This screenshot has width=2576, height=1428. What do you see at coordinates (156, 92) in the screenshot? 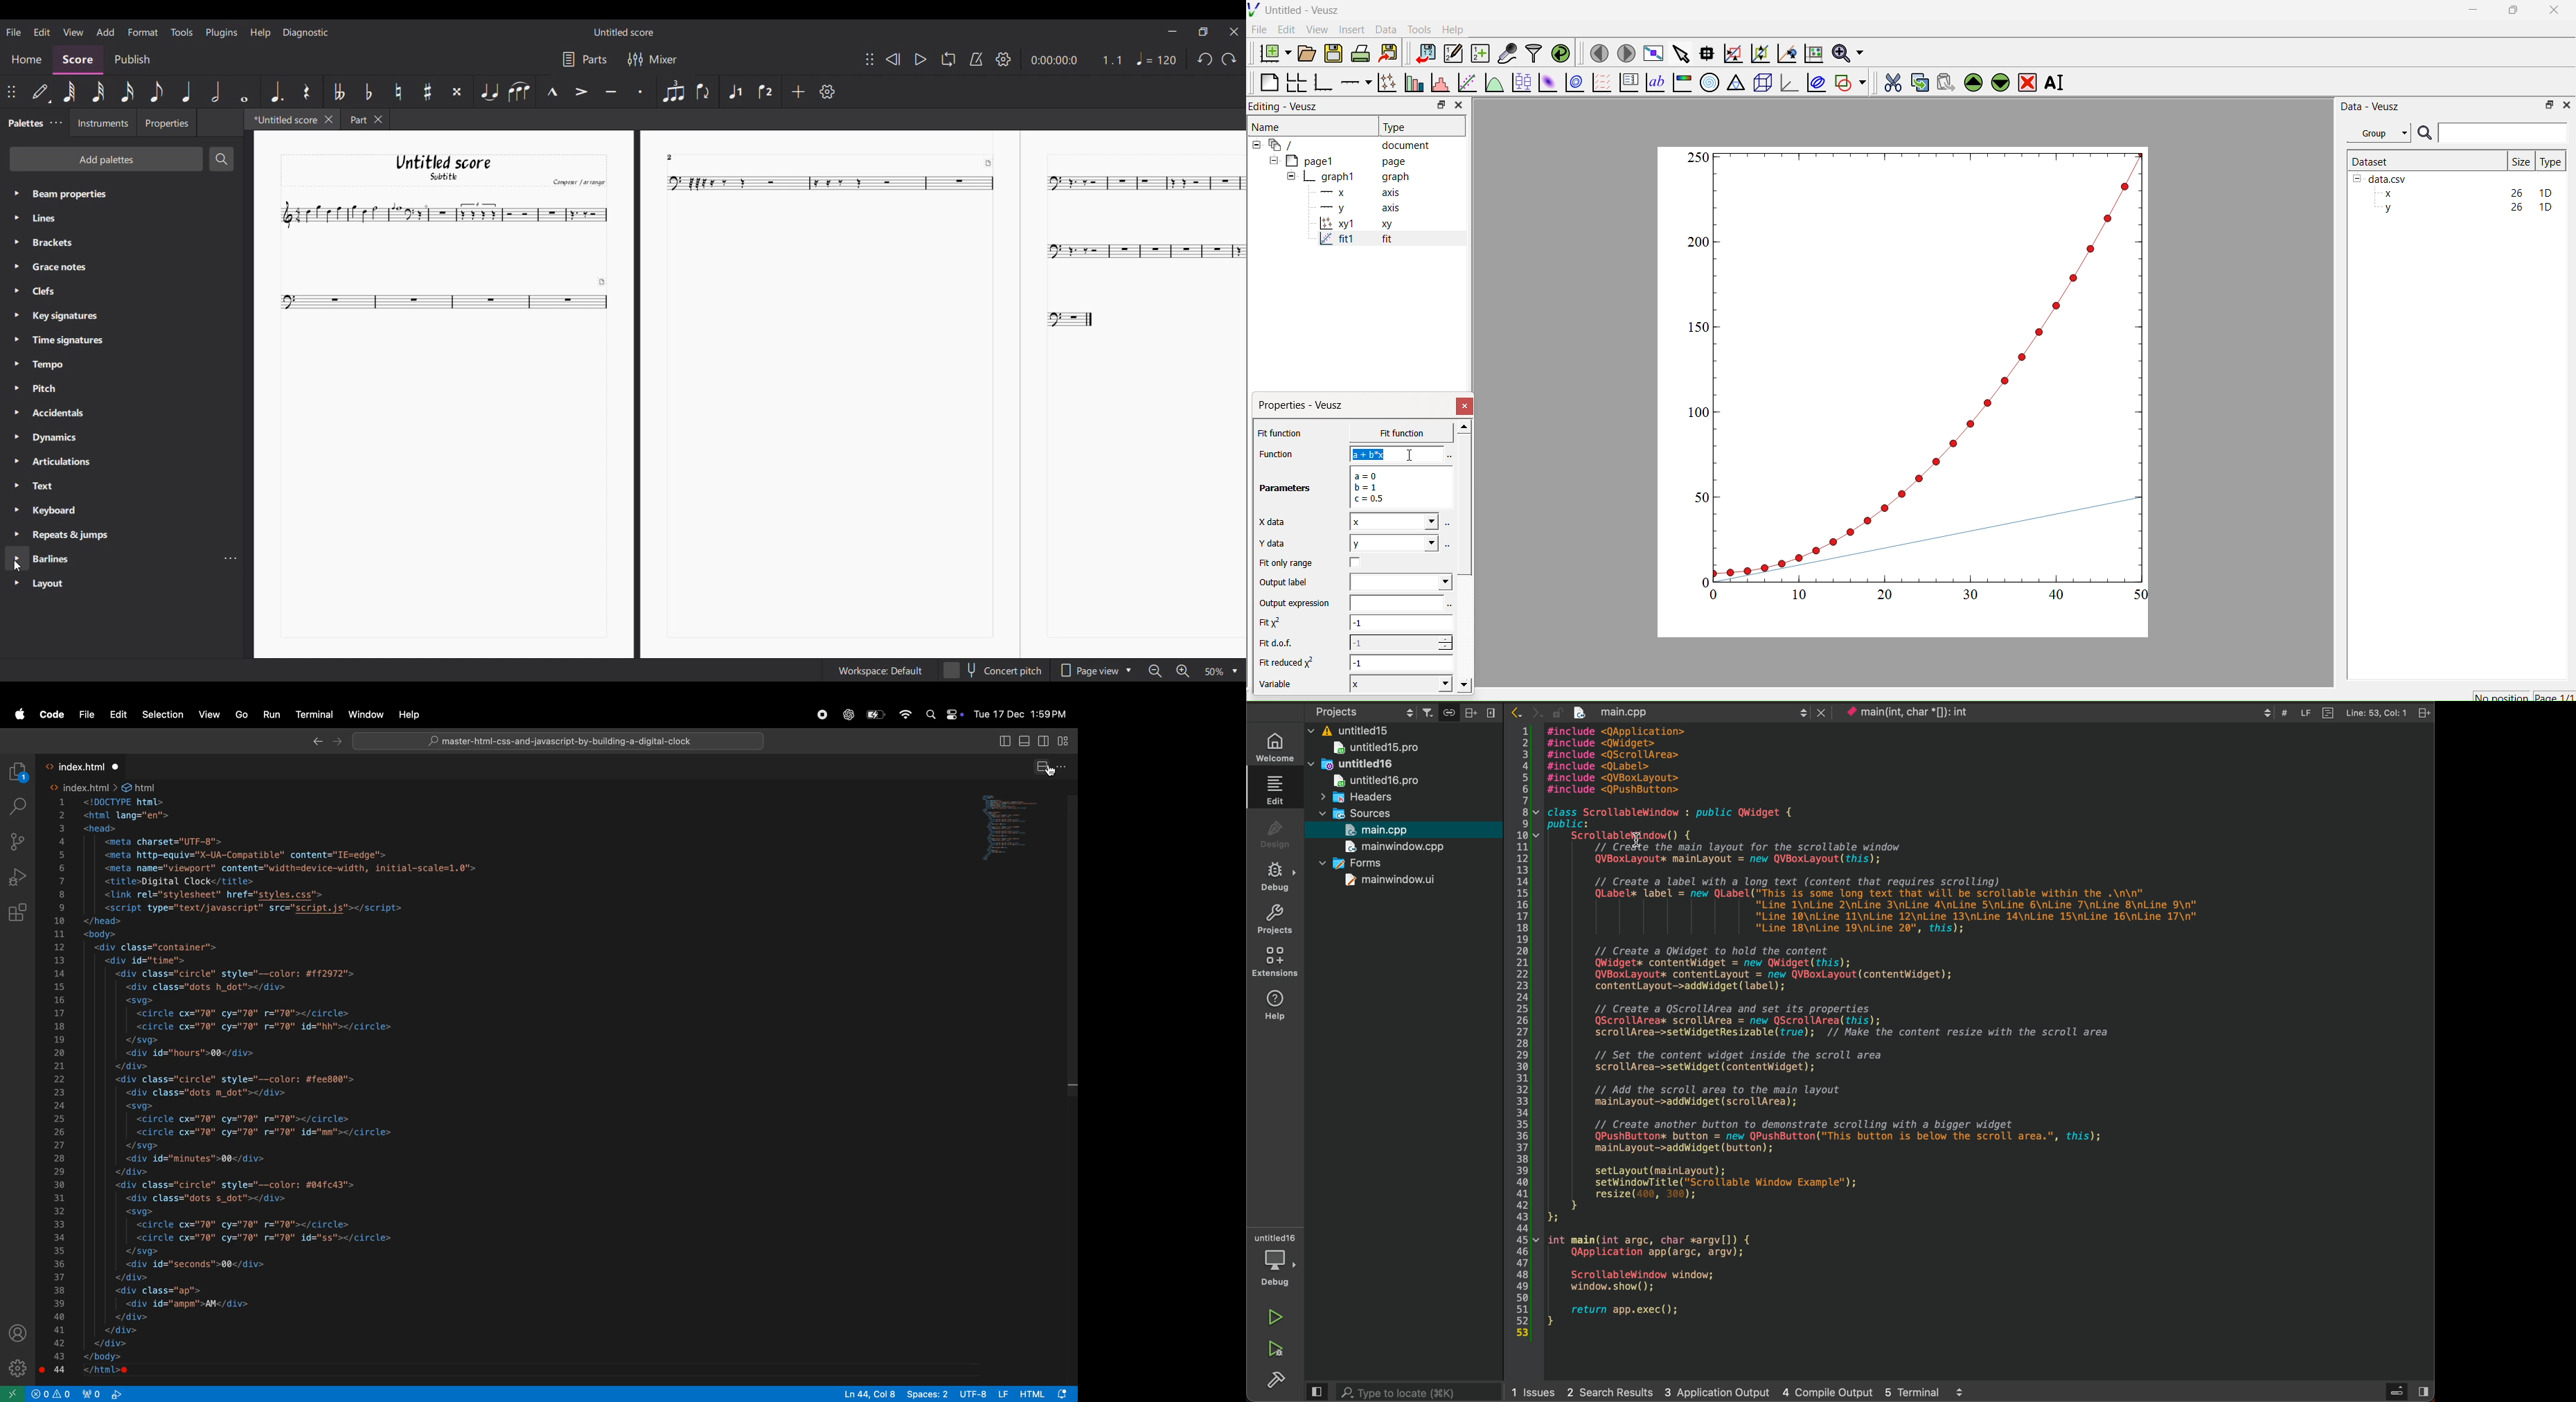
I see `8th note` at bounding box center [156, 92].